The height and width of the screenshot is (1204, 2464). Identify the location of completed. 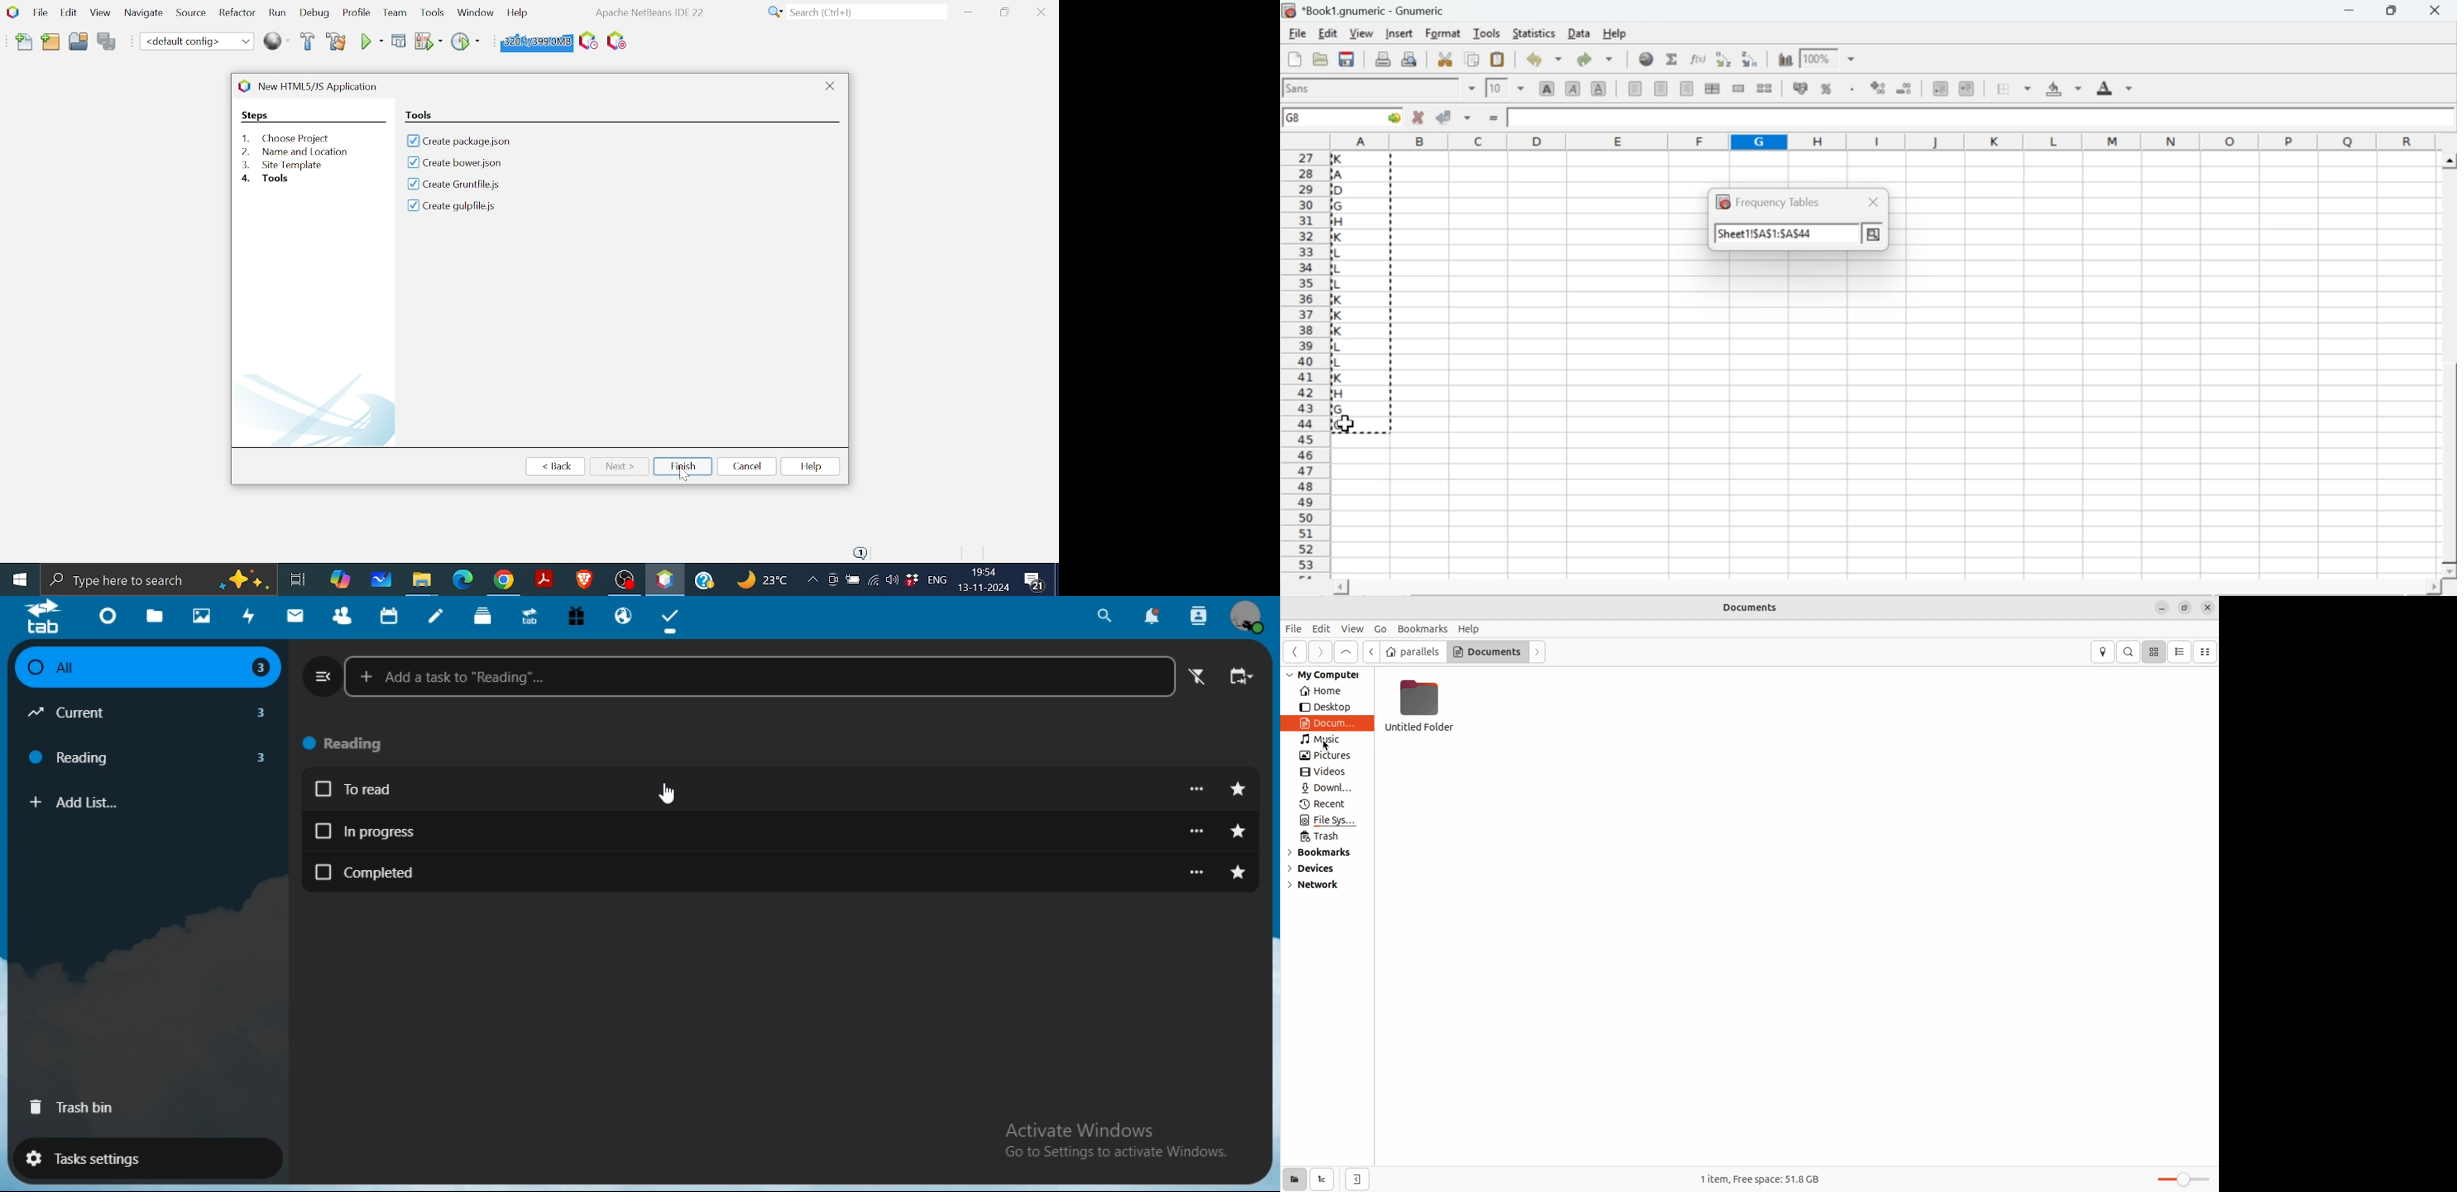
(750, 871).